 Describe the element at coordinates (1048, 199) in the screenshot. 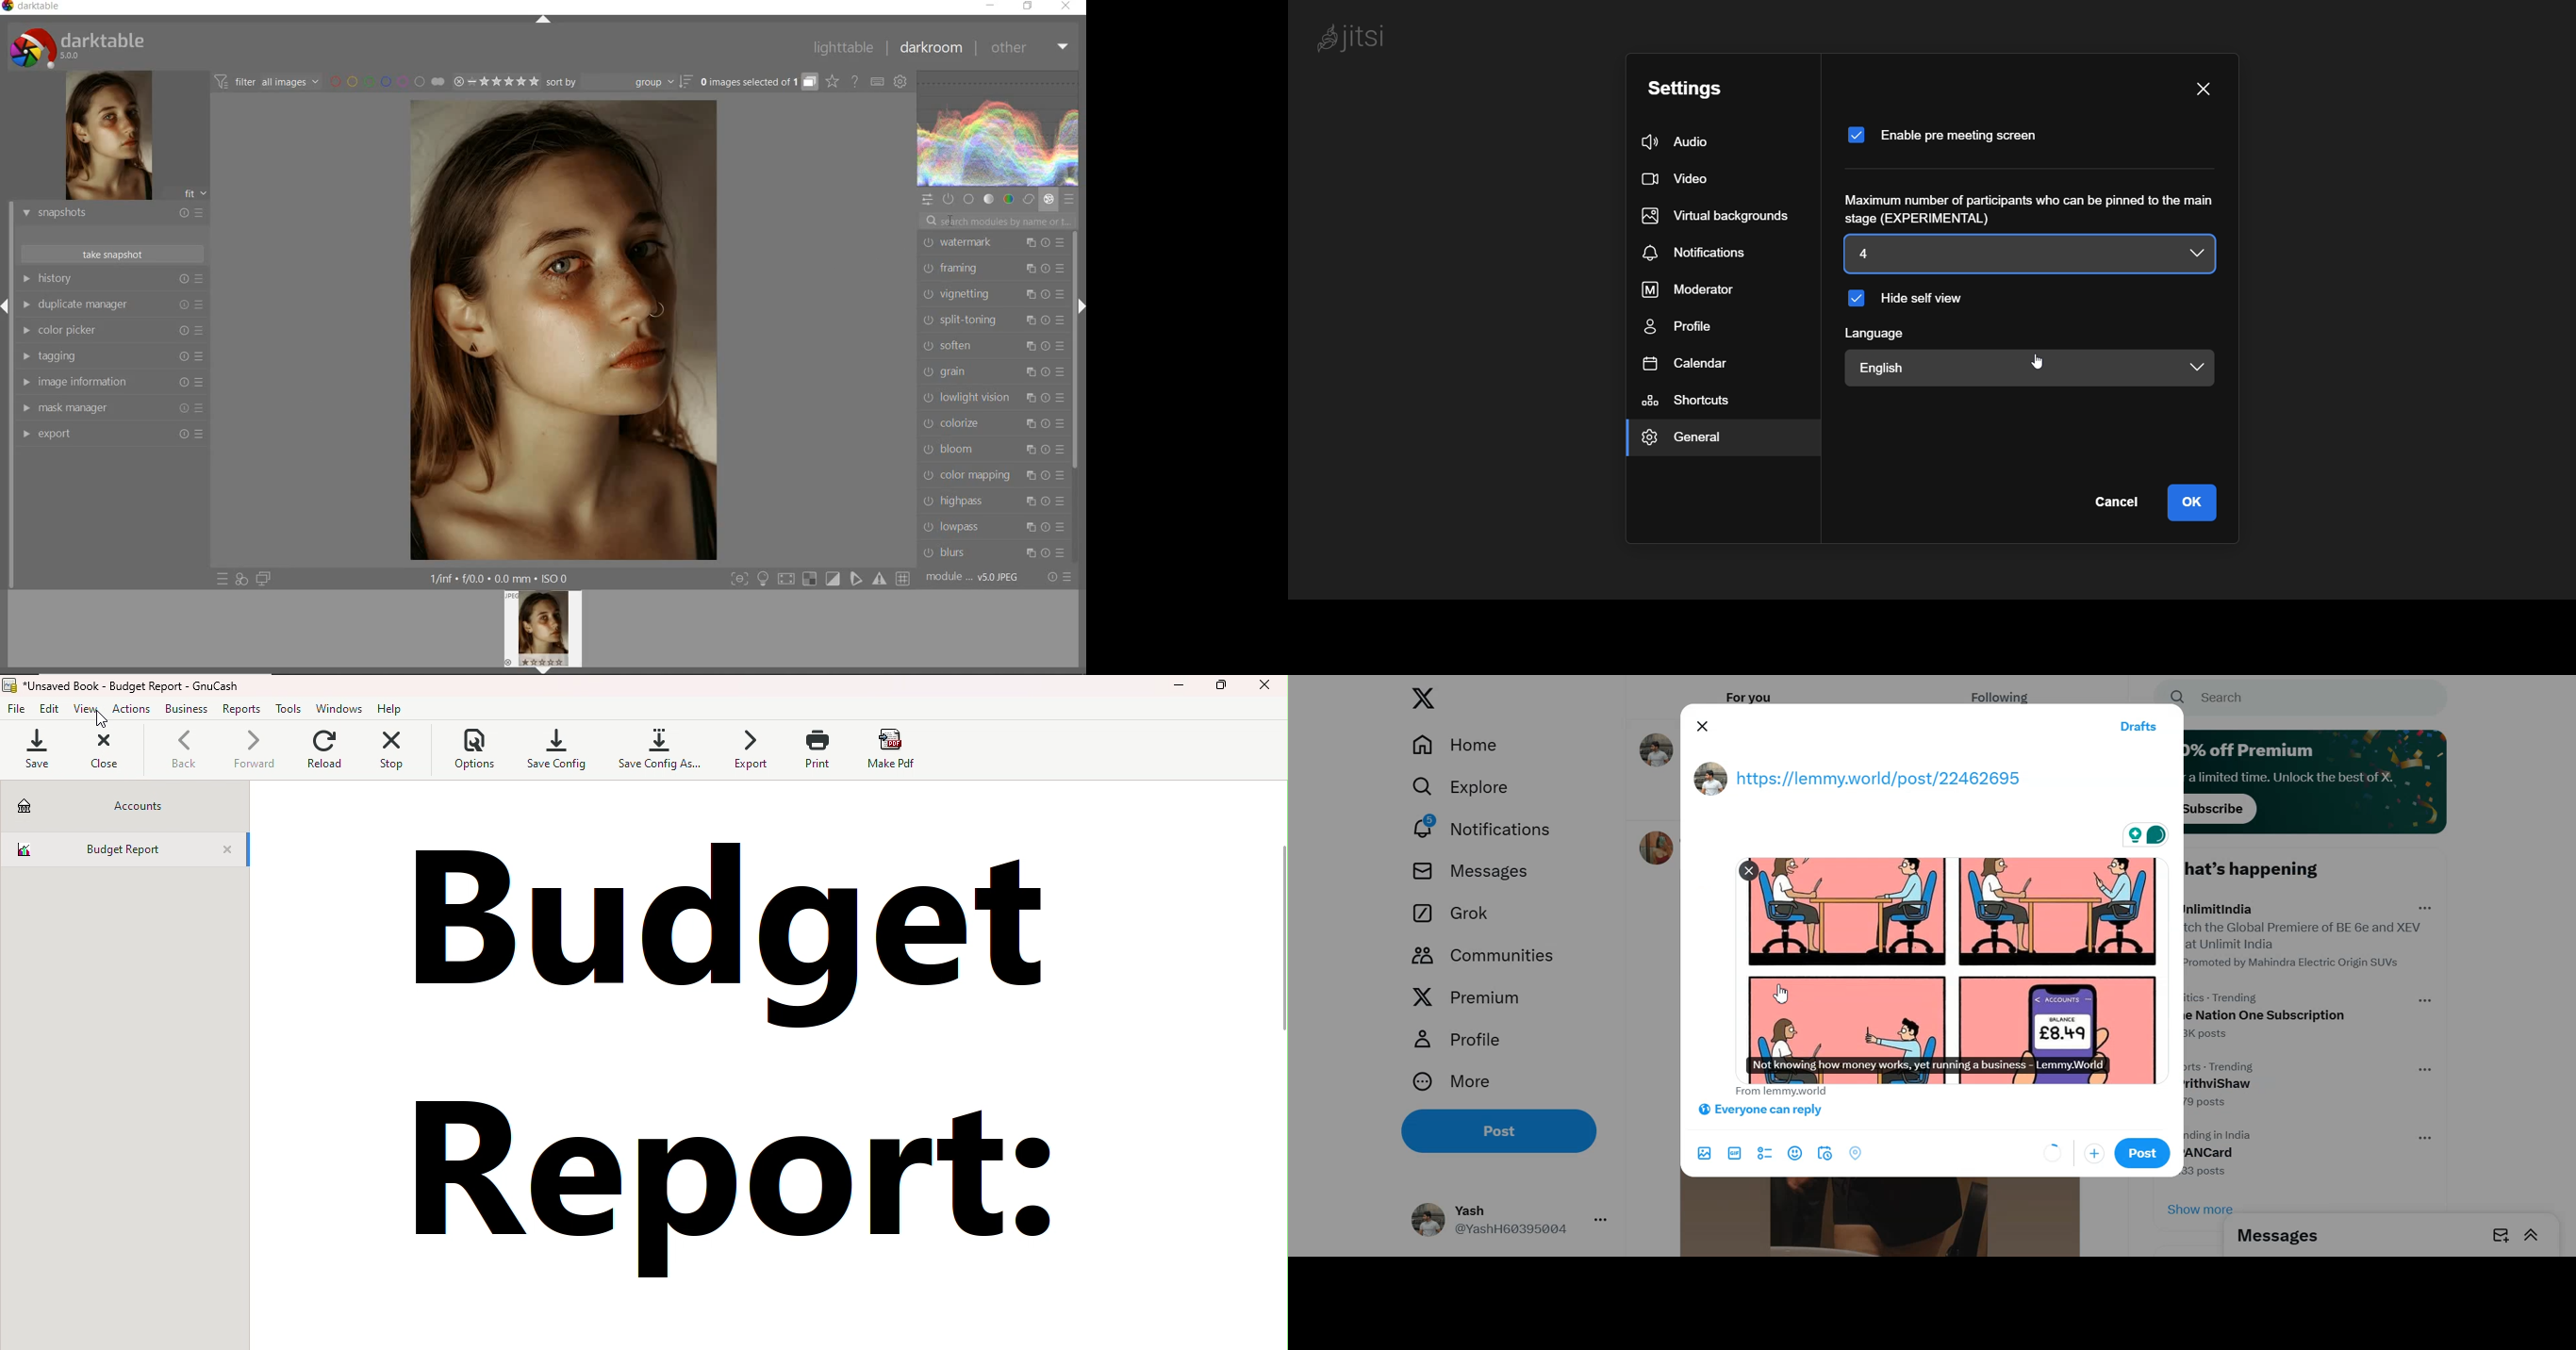

I see `effect` at that location.